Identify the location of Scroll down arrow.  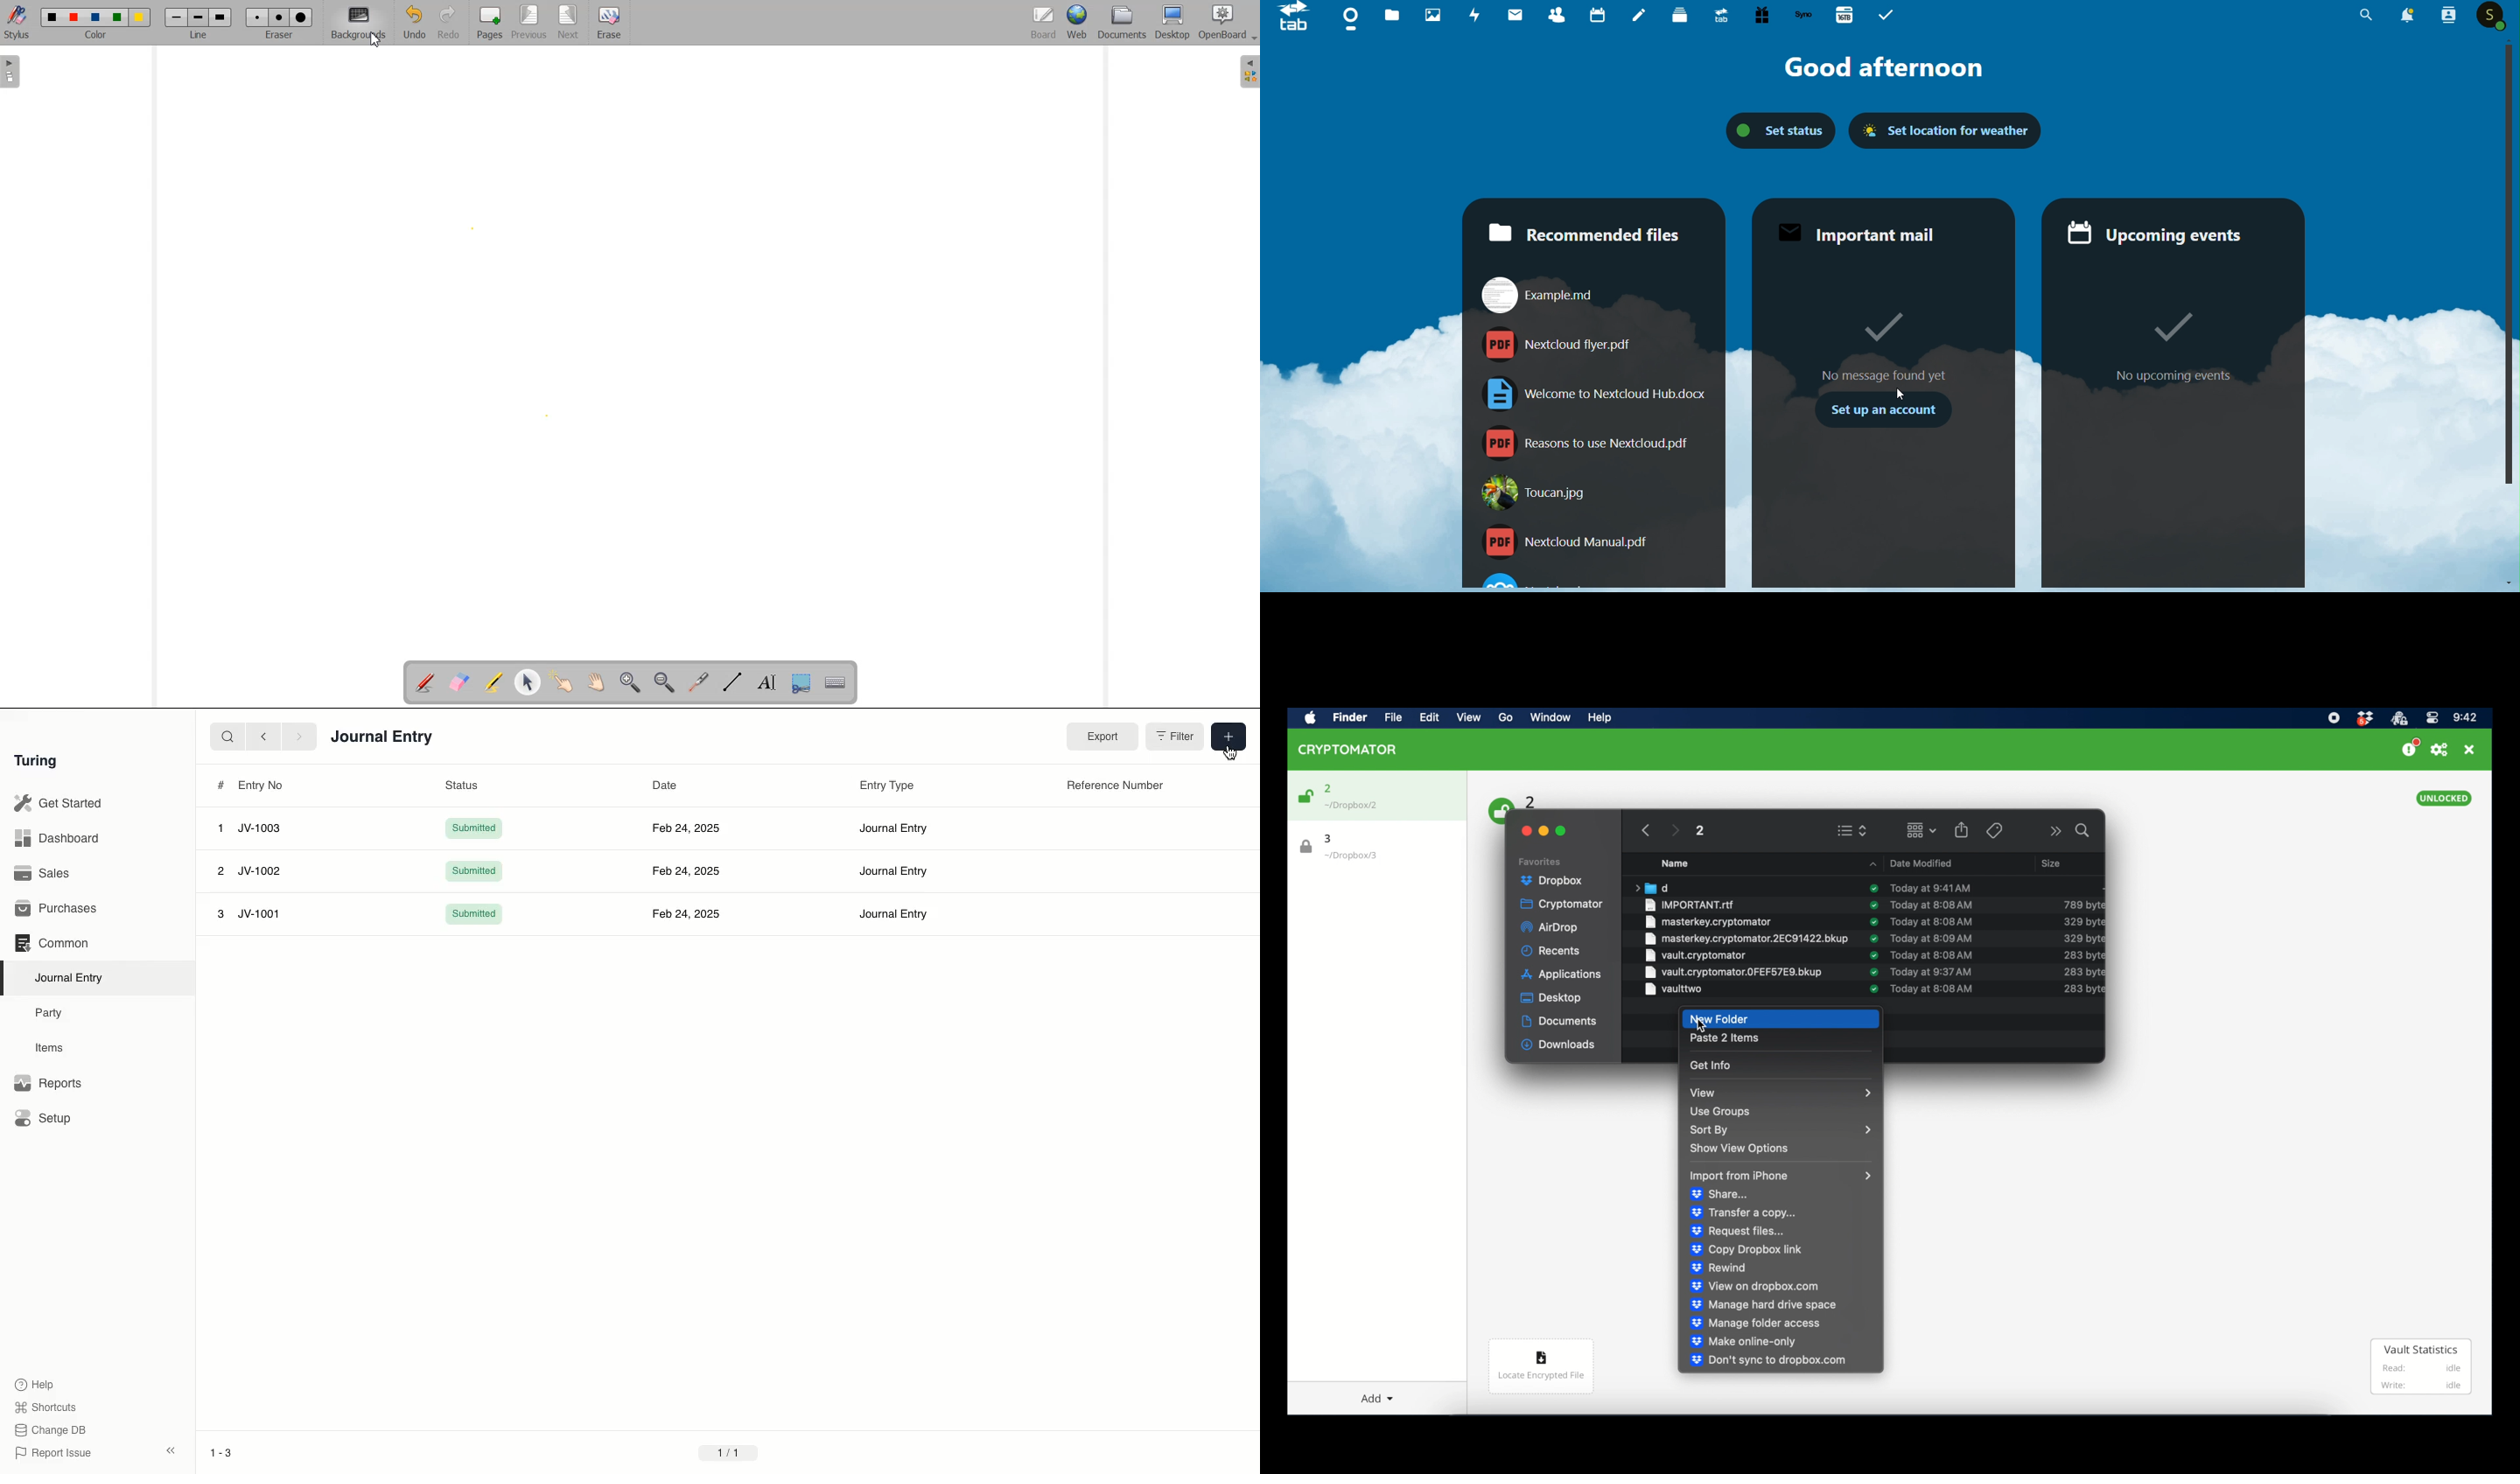
(2505, 582).